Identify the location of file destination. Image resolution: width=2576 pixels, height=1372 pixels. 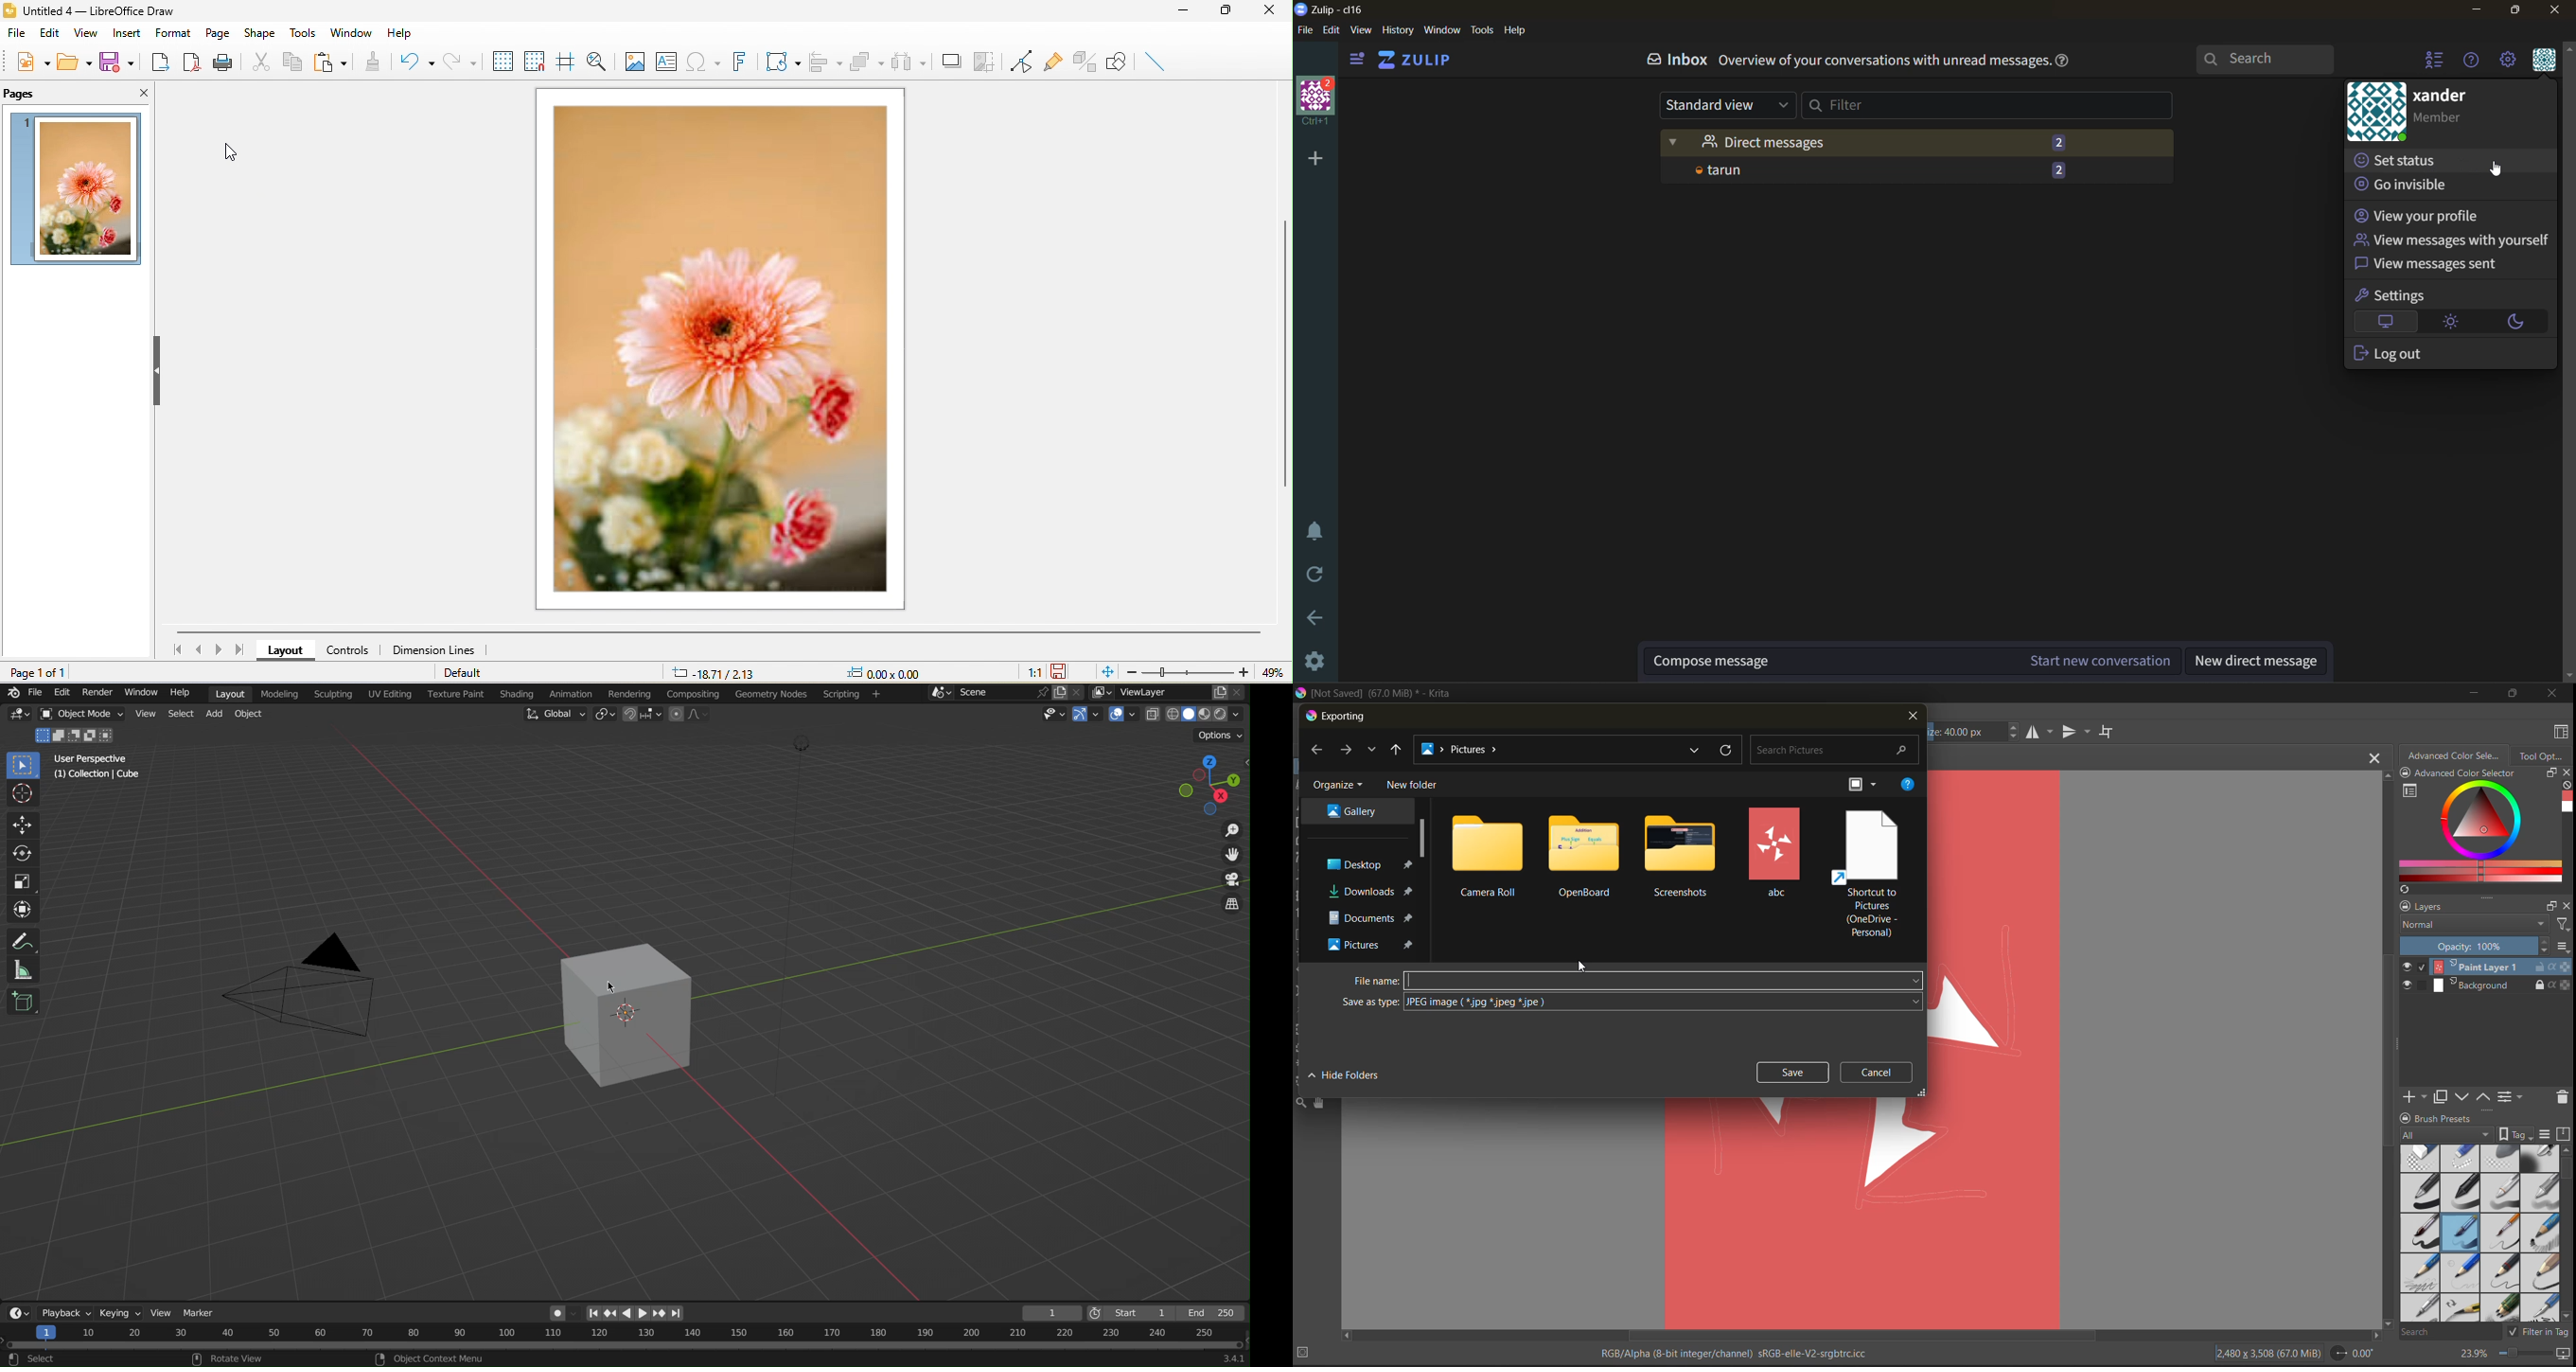
(1371, 917).